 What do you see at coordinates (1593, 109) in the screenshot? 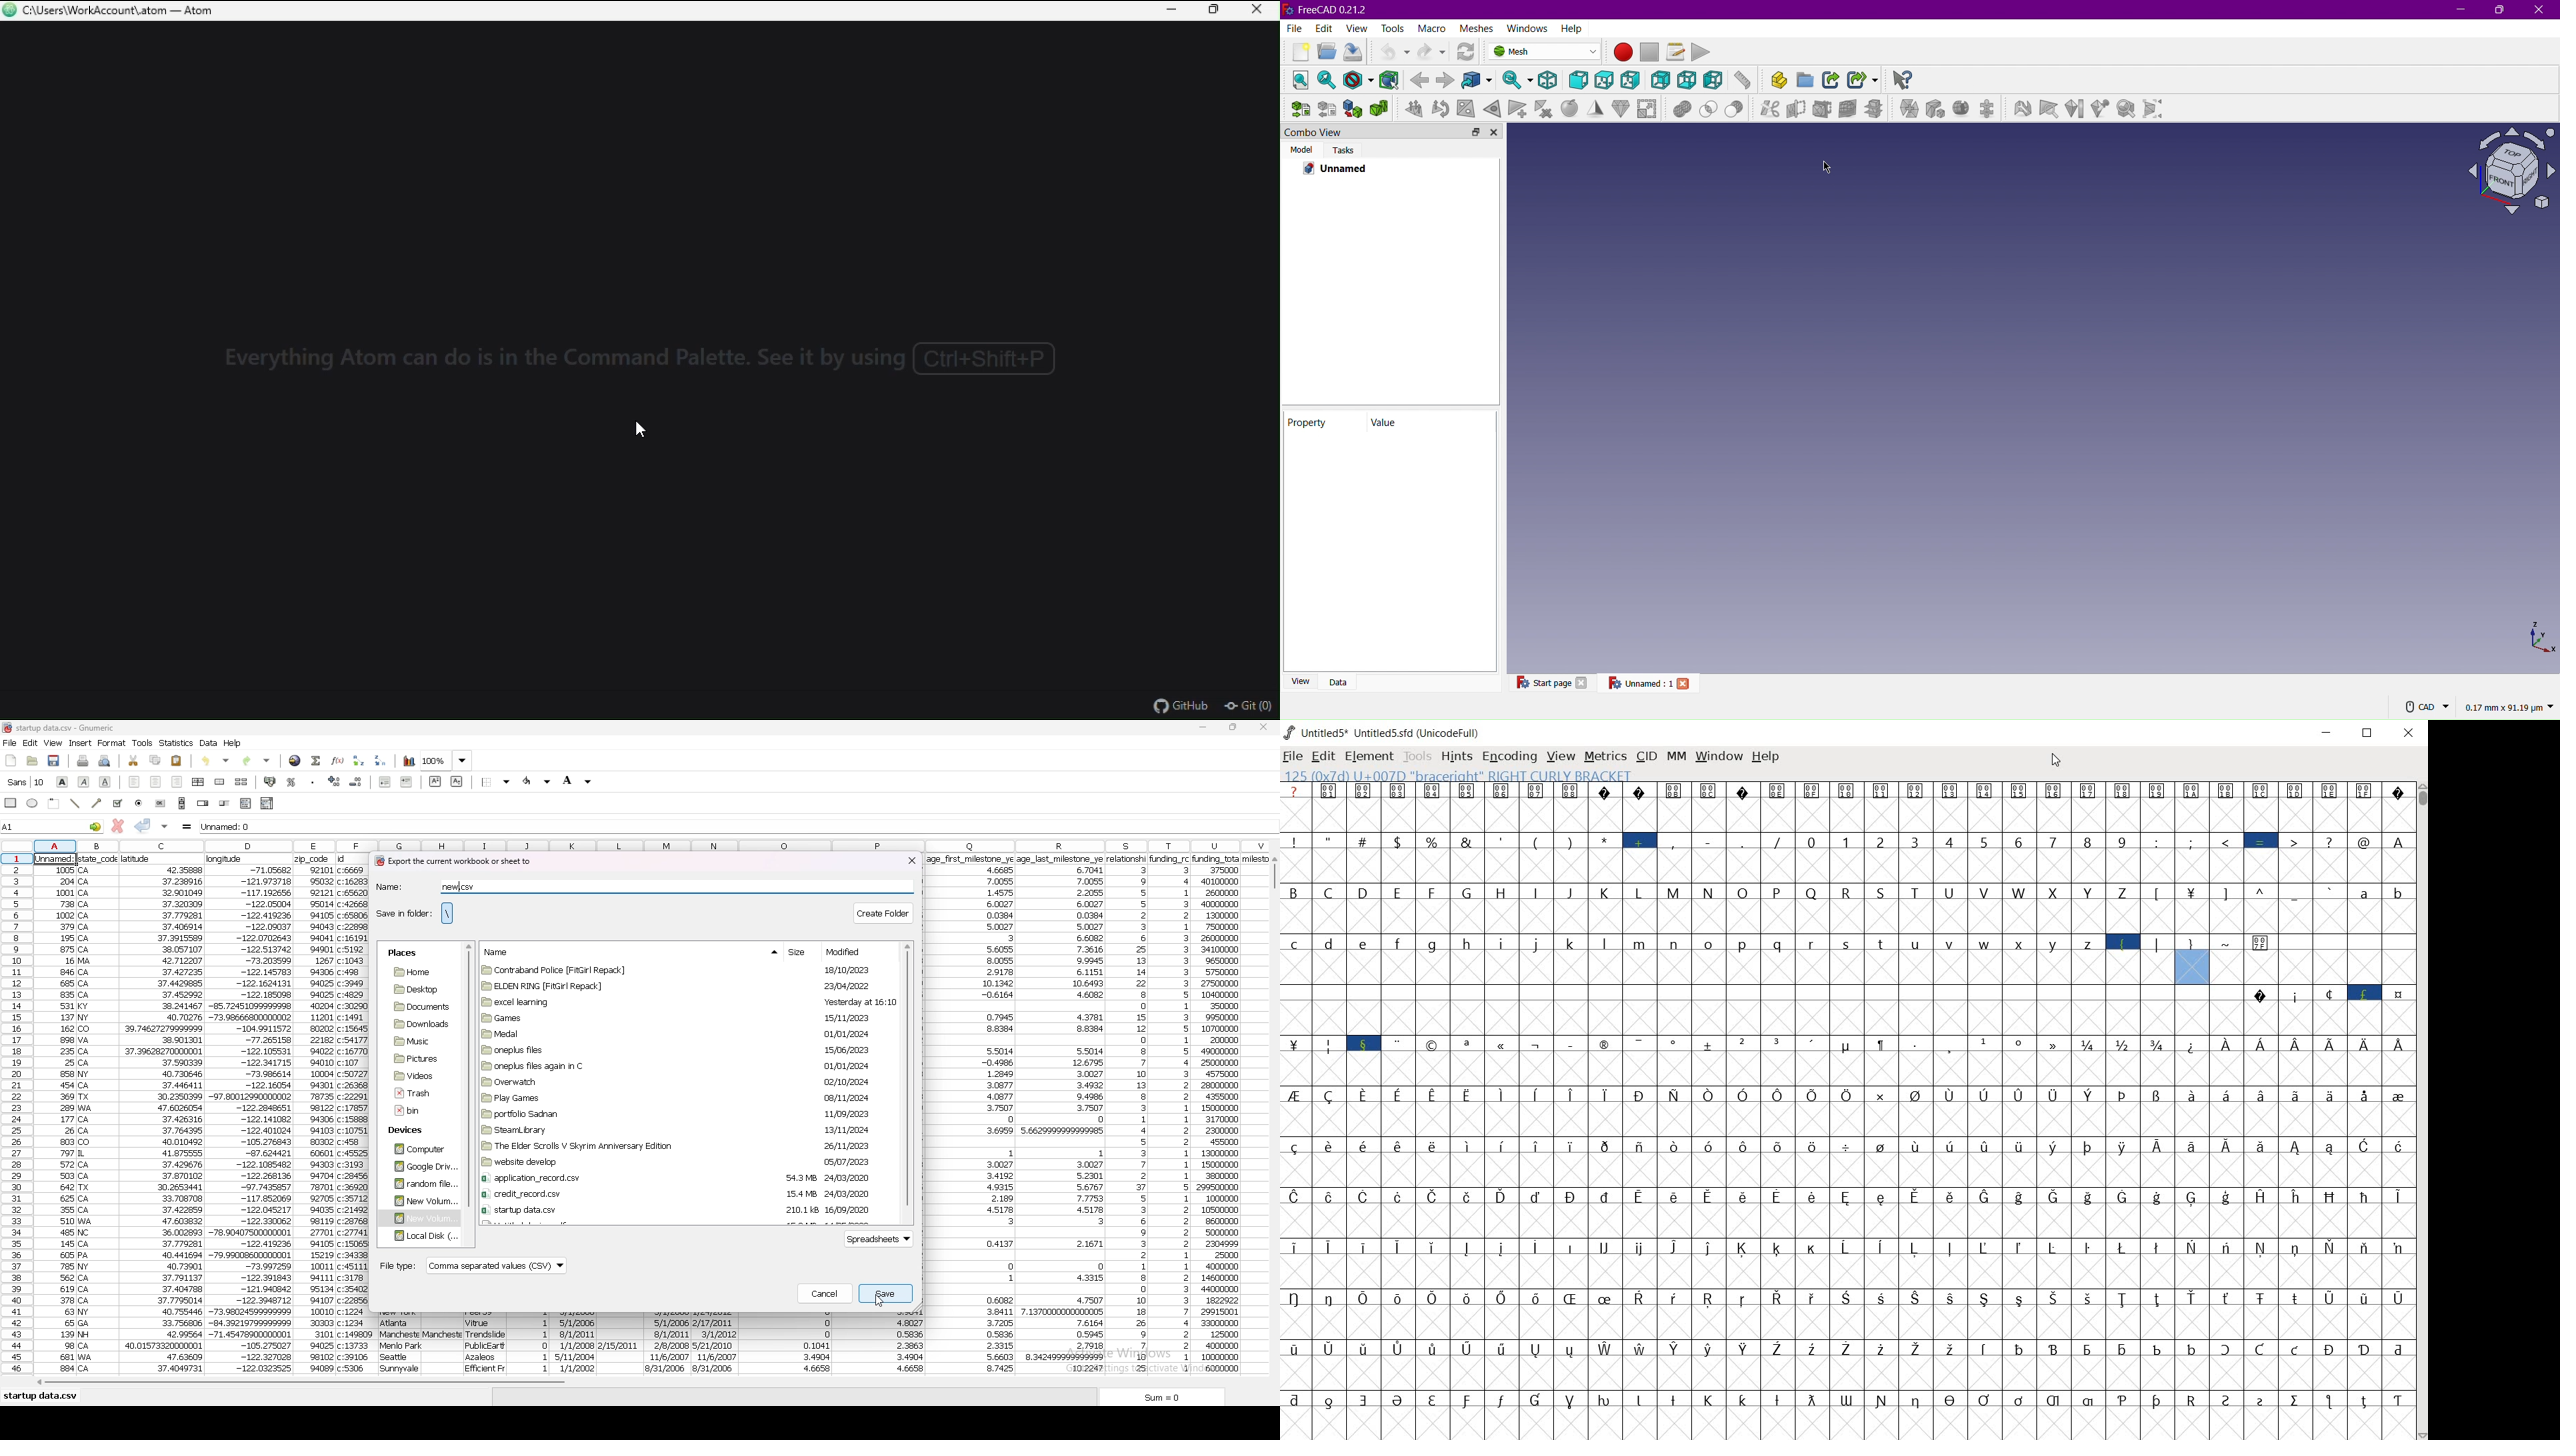
I see `Refinement` at bounding box center [1593, 109].